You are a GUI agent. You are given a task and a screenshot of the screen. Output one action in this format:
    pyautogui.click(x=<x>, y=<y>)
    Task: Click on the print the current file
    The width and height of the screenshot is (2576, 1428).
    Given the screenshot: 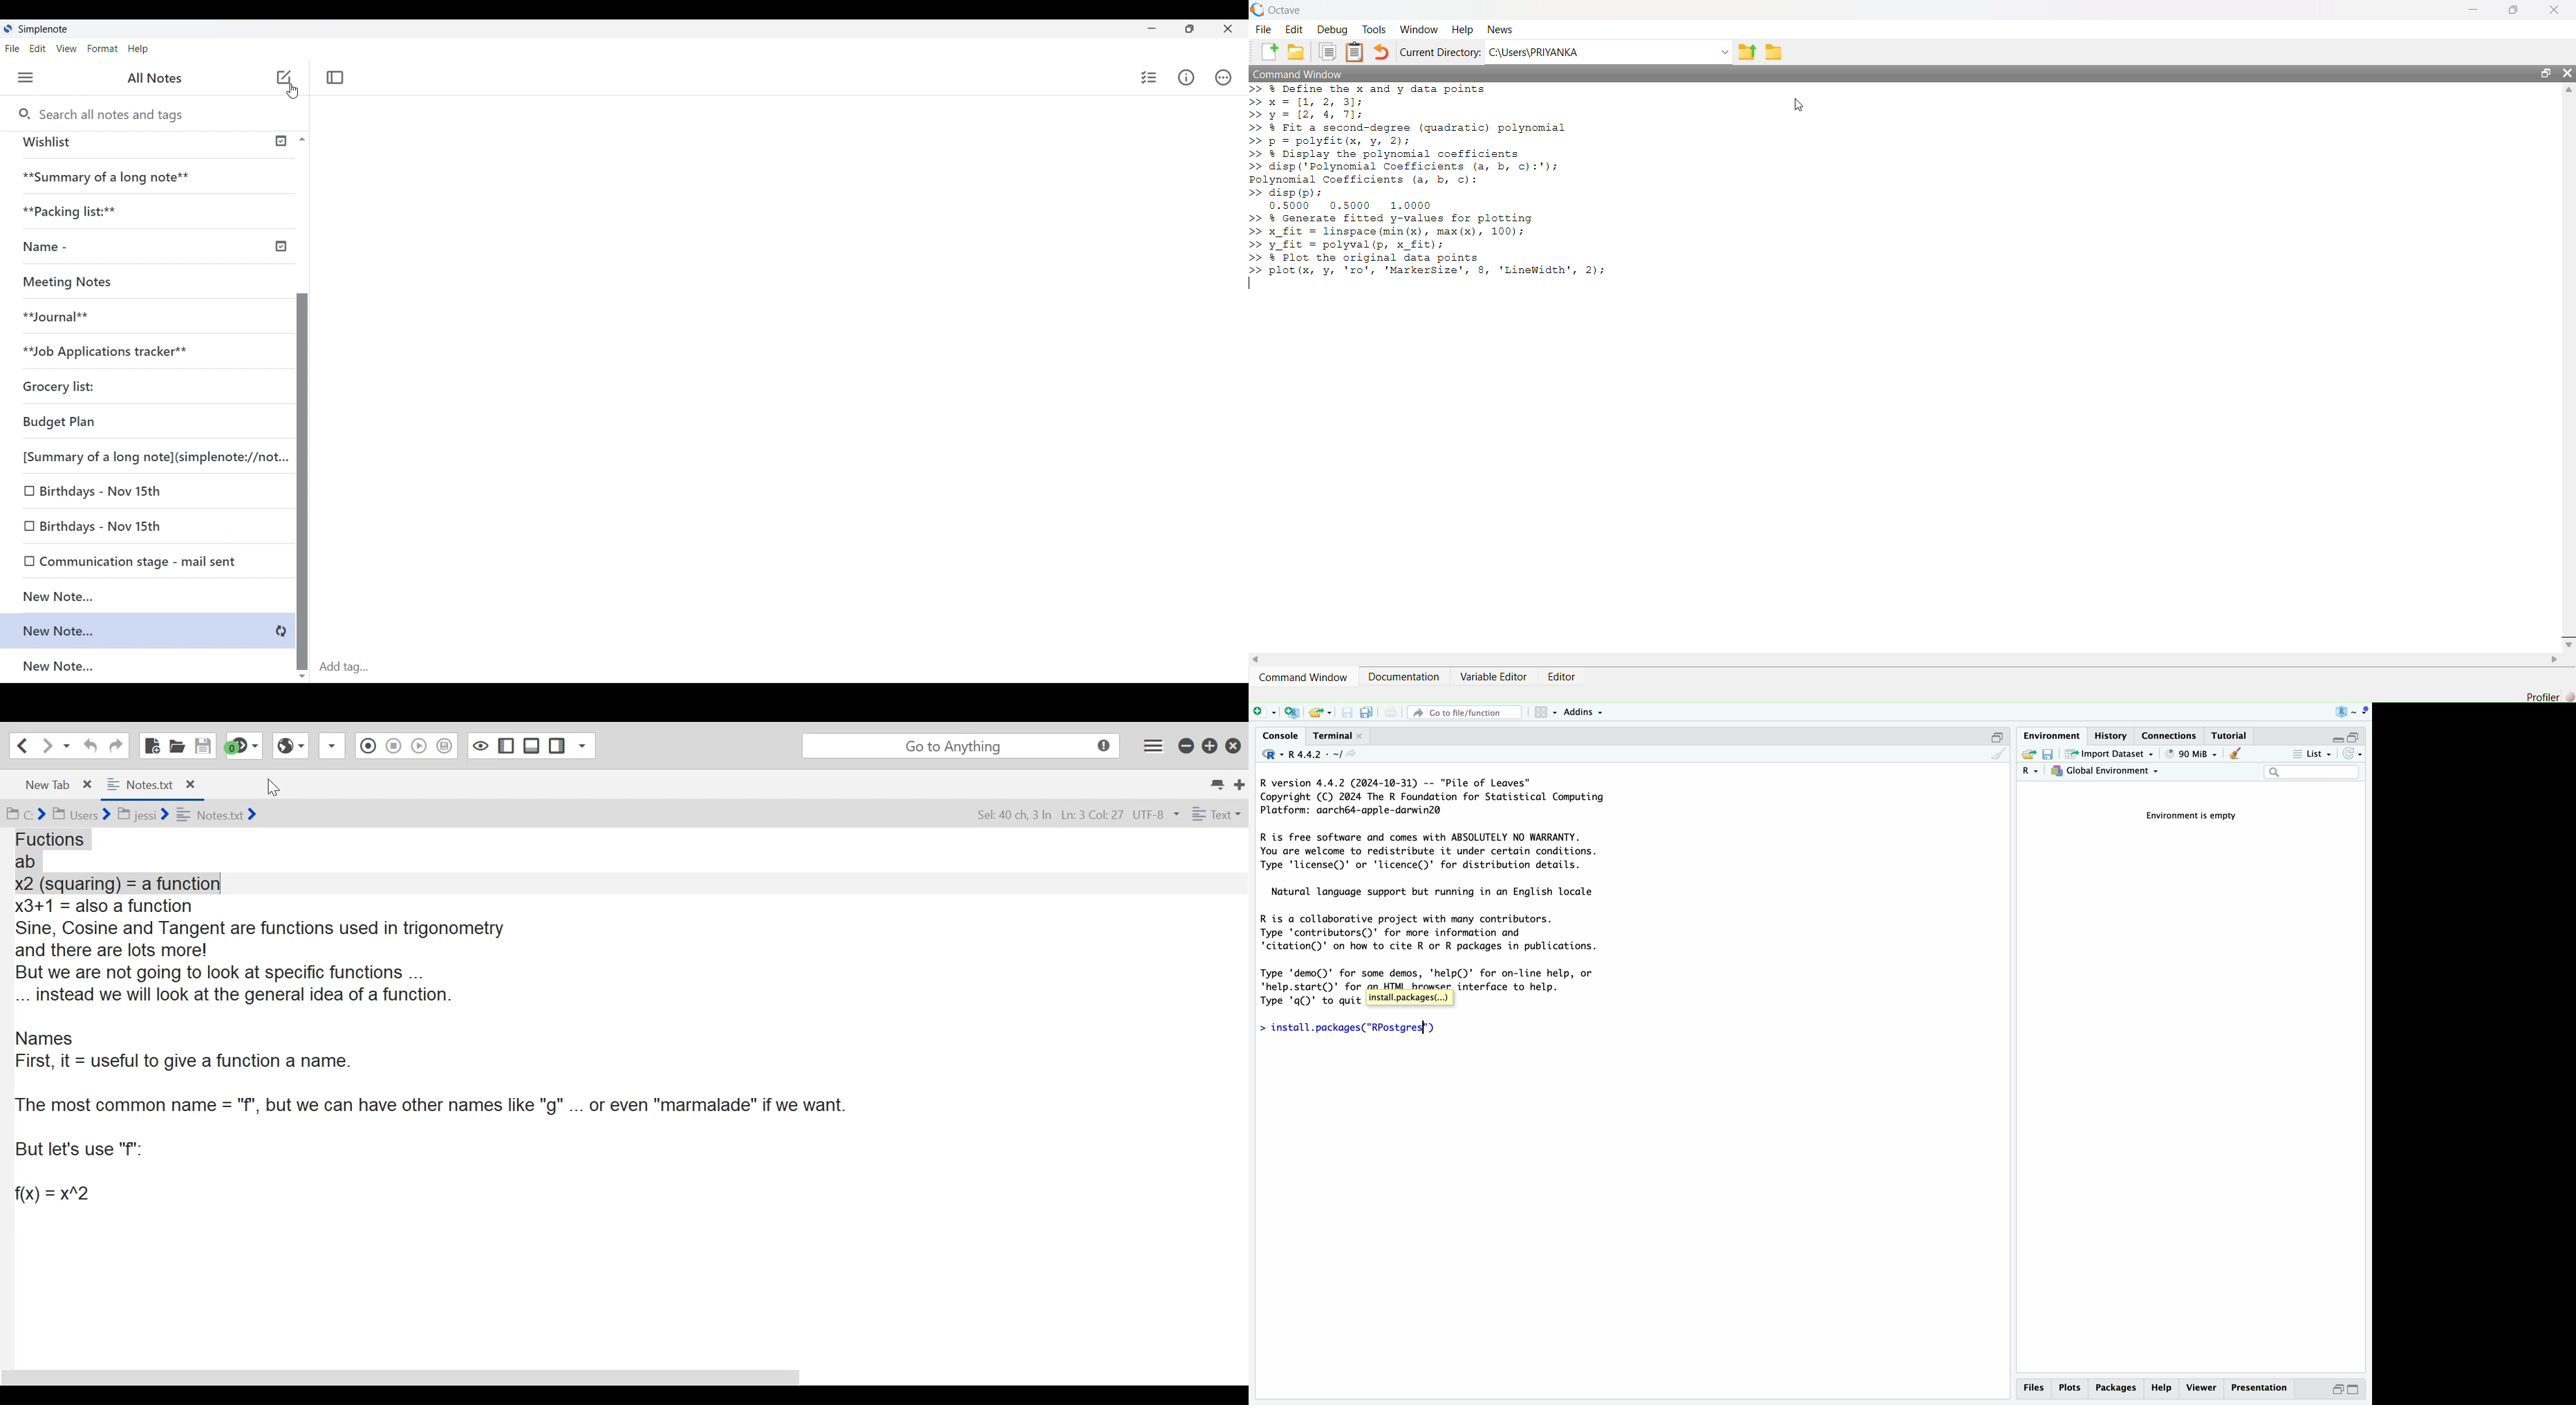 What is the action you would take?
    pyautogui.click(x=1389, y=711)
    